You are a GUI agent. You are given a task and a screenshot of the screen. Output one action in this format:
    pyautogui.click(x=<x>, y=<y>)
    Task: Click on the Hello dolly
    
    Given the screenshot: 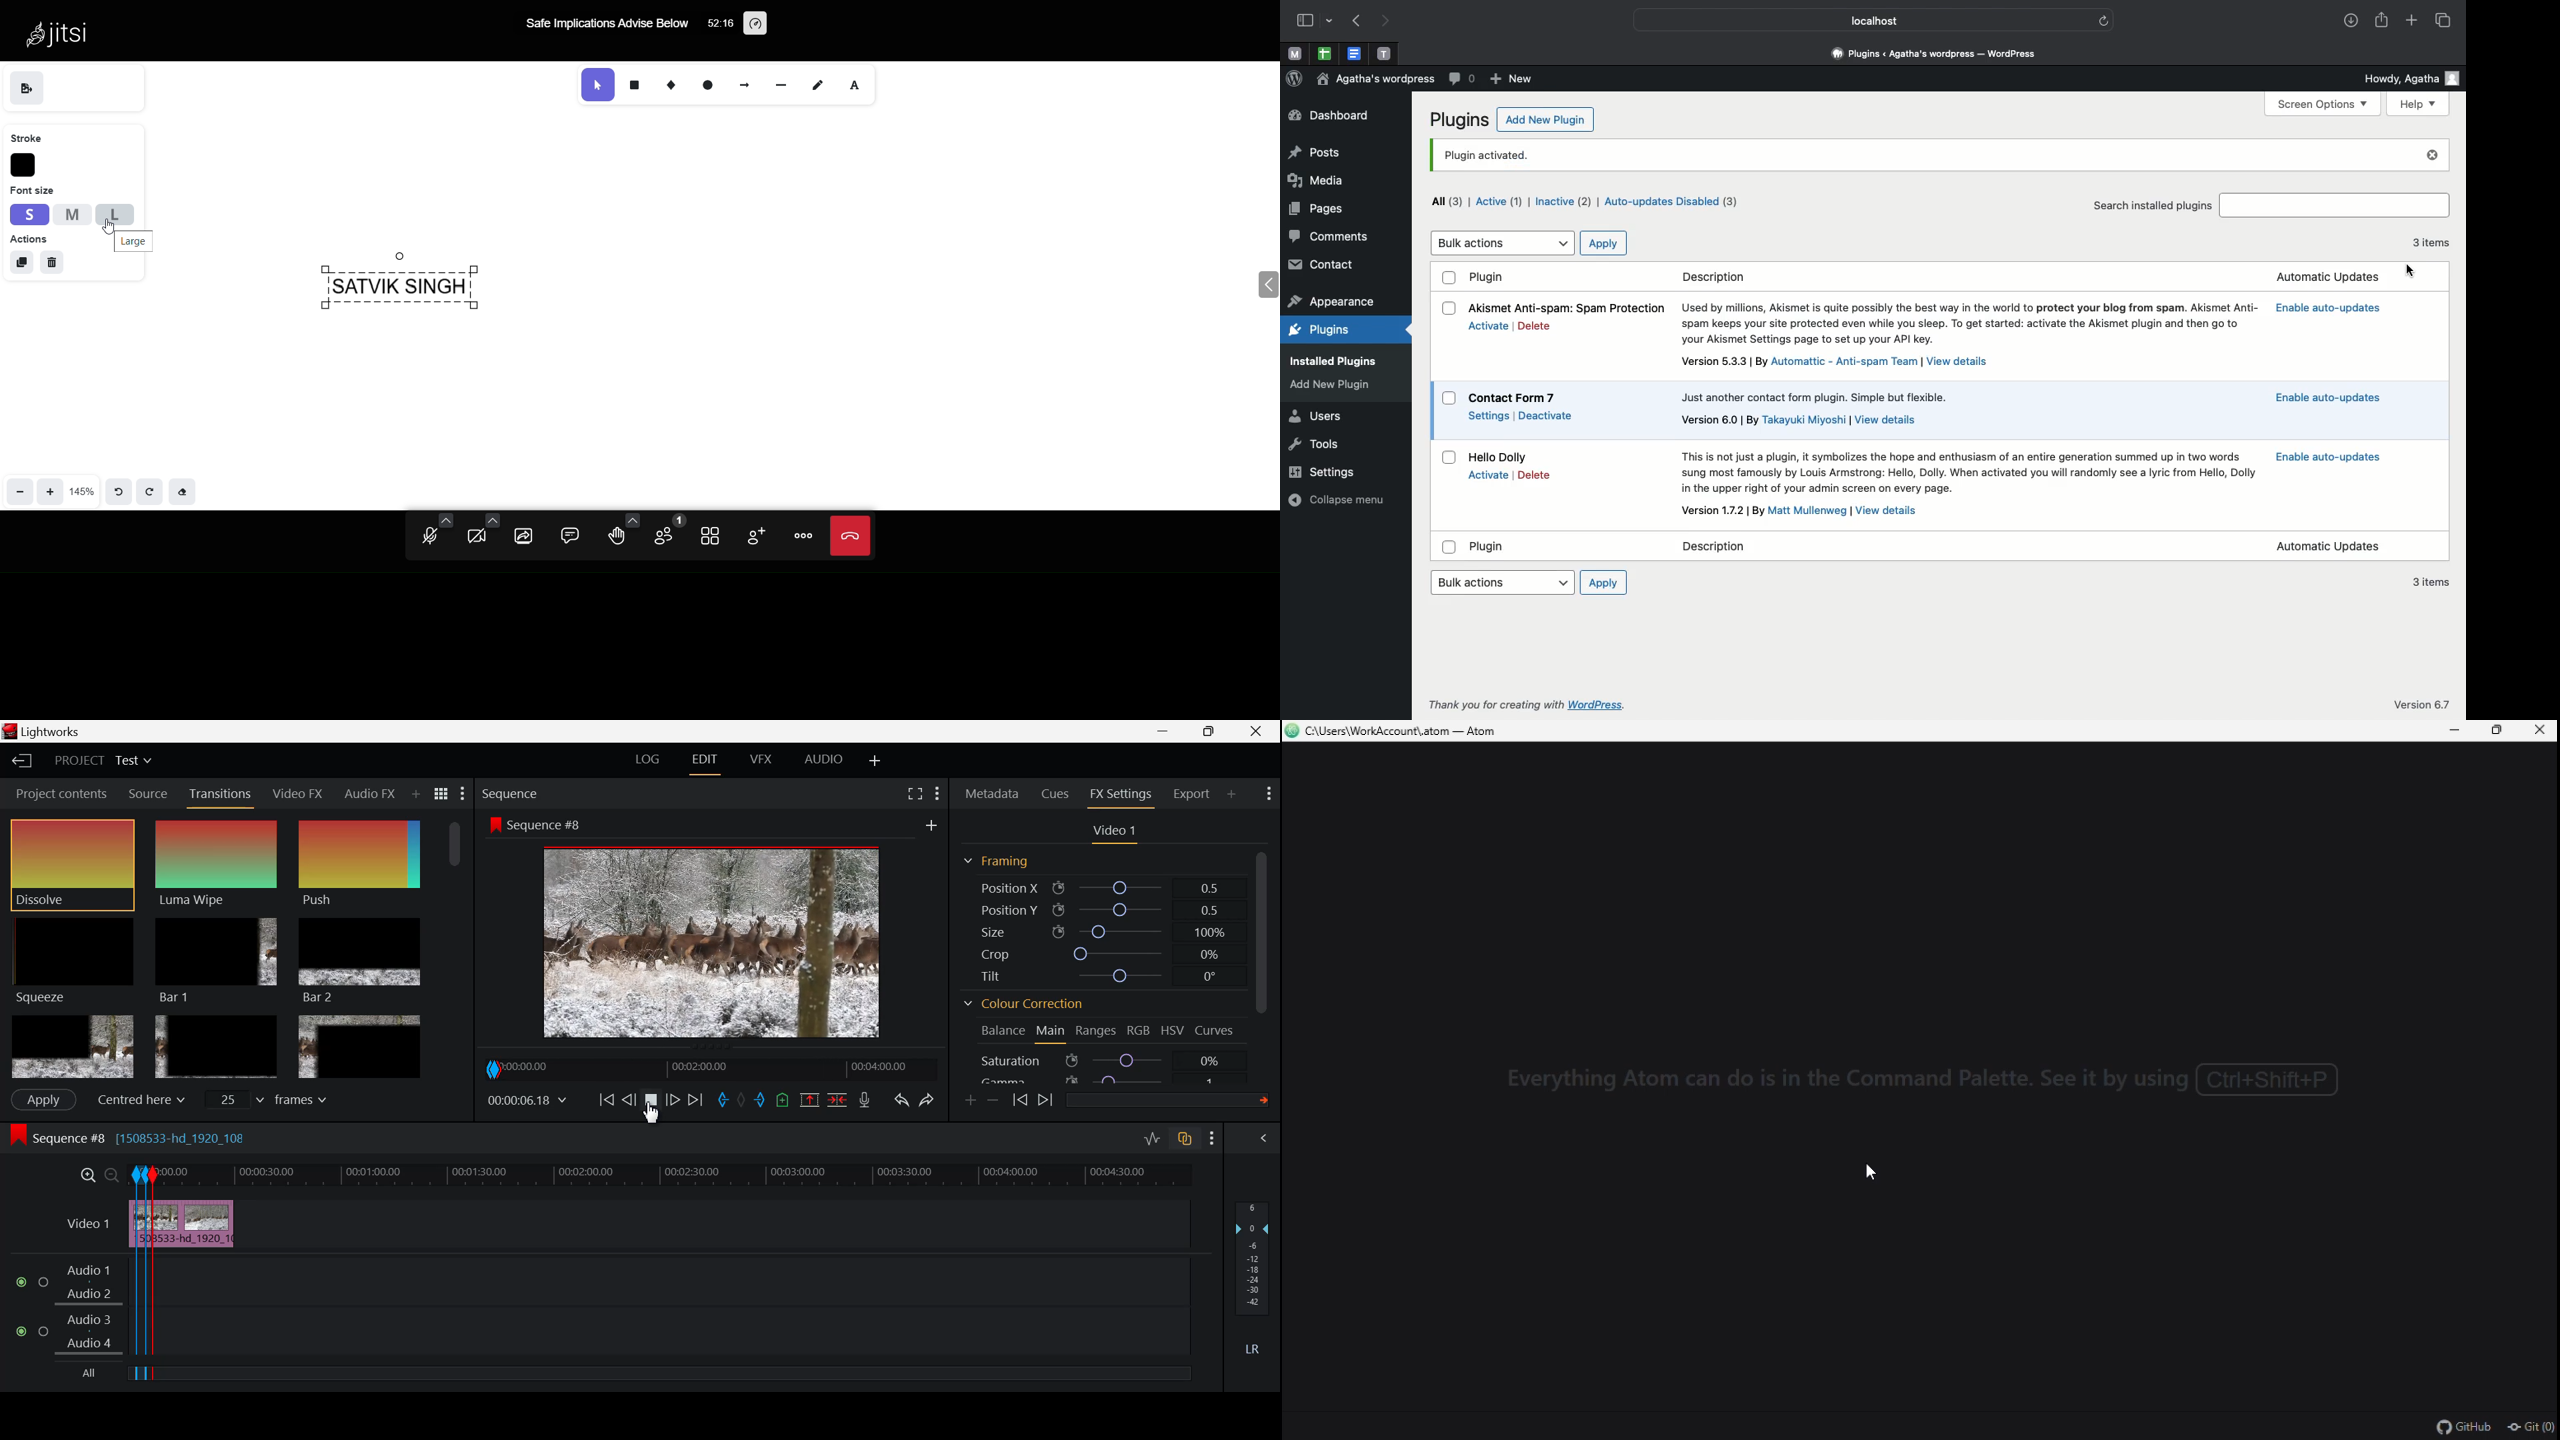 What is the action you would take?
    pyautogui.click(x=1502, y=456)
    